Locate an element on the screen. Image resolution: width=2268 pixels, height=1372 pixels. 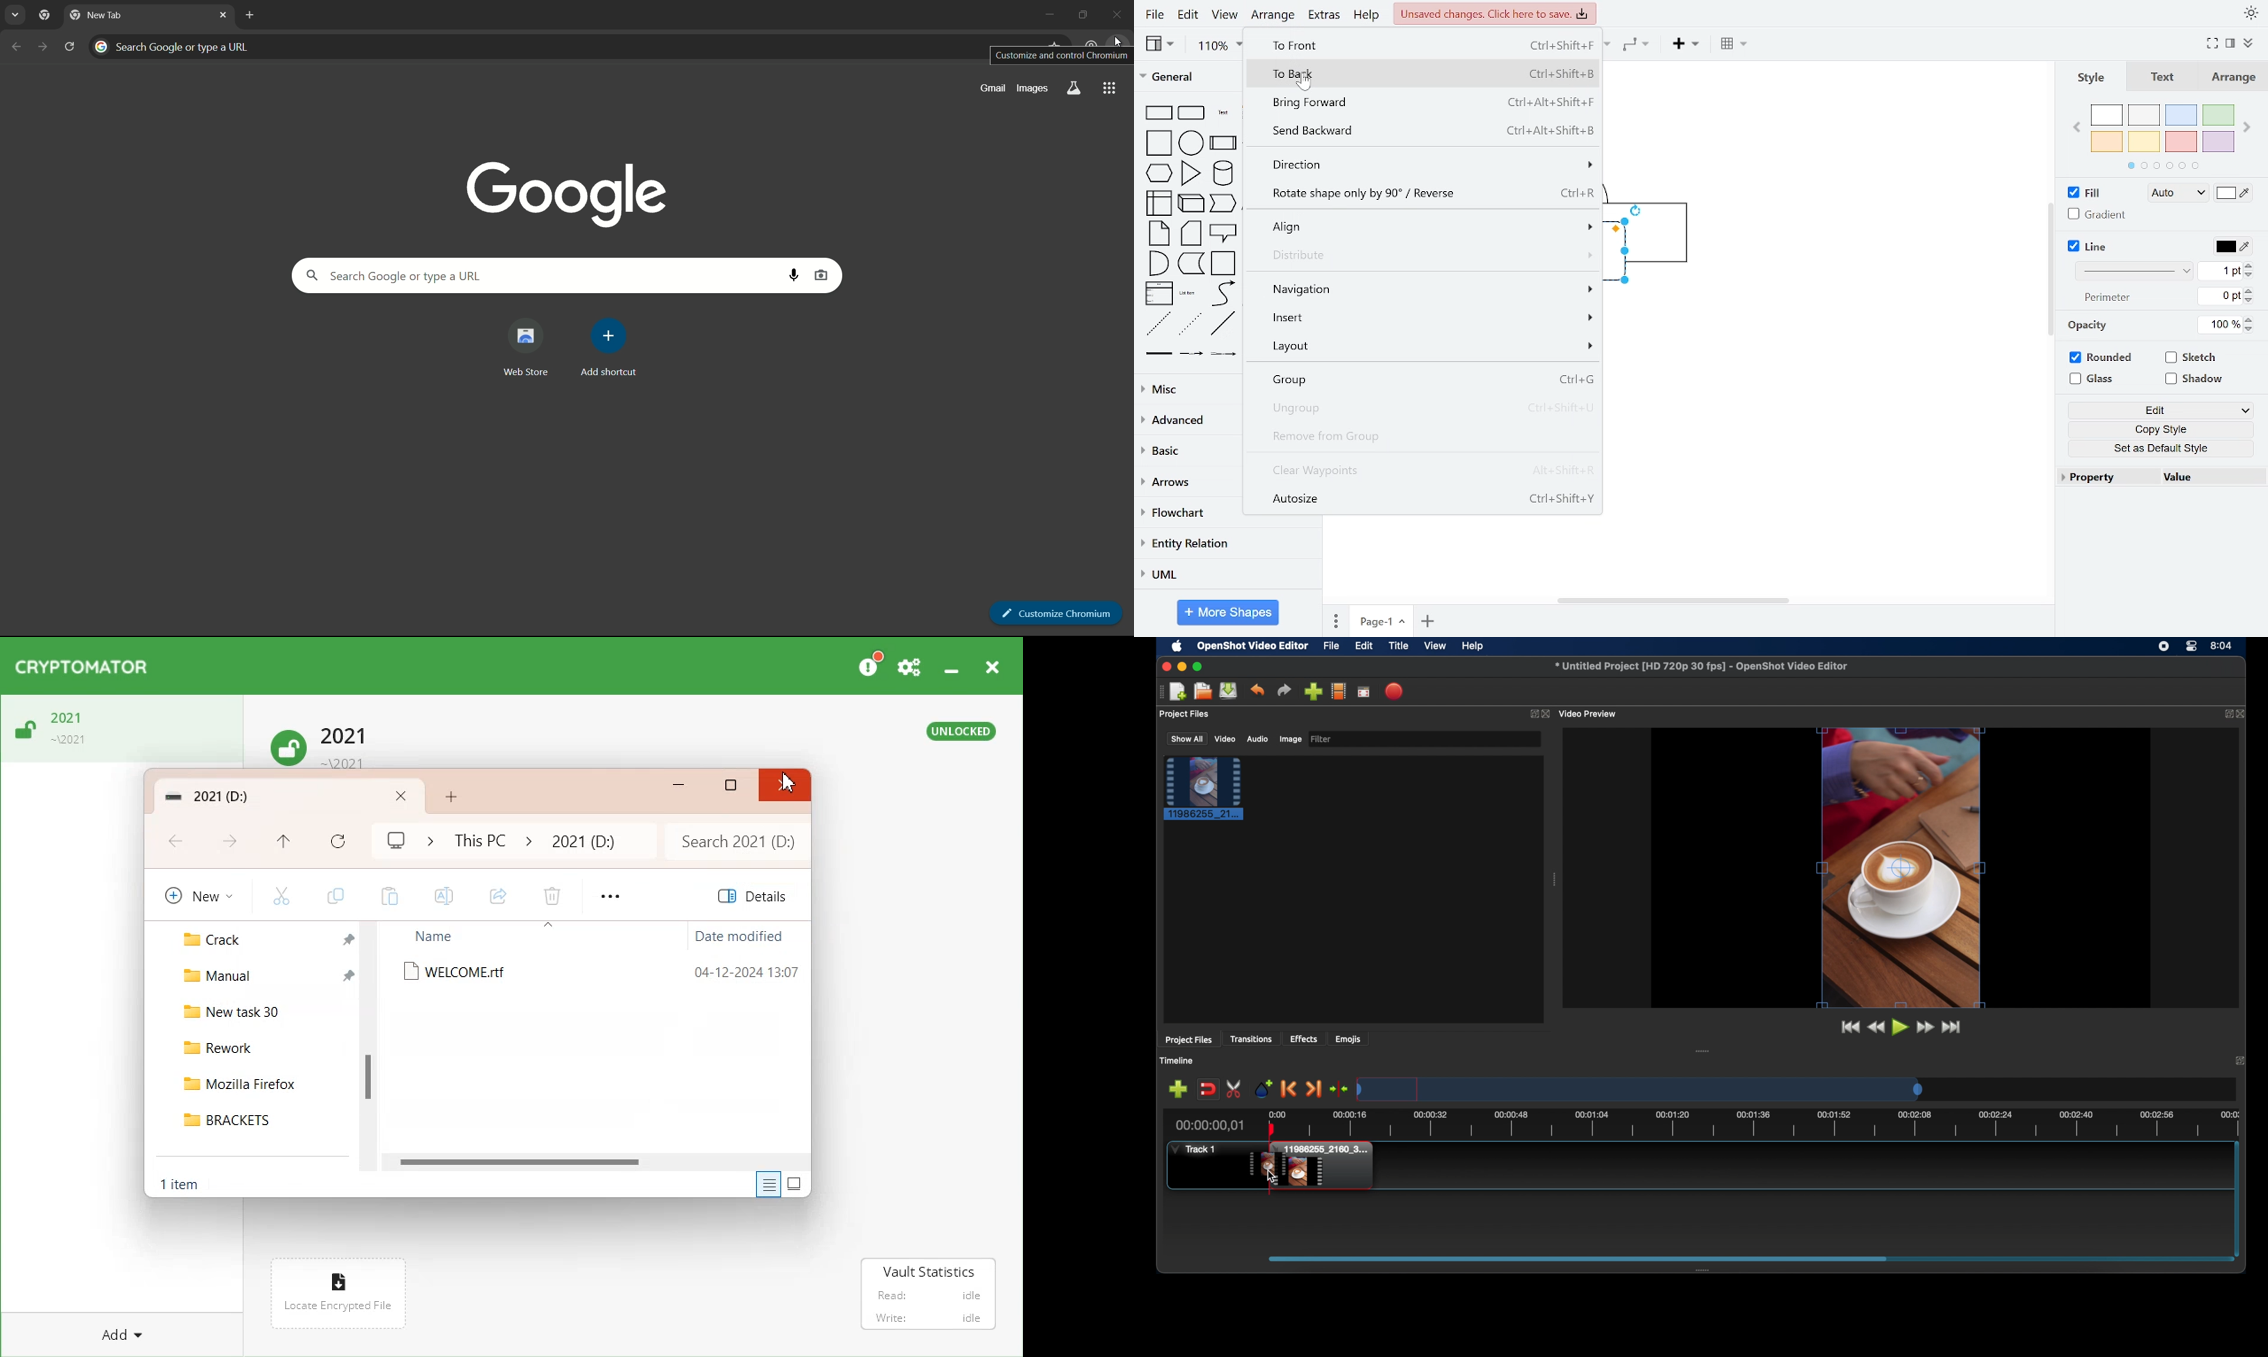
circle is located at coordinates (1192, 144).